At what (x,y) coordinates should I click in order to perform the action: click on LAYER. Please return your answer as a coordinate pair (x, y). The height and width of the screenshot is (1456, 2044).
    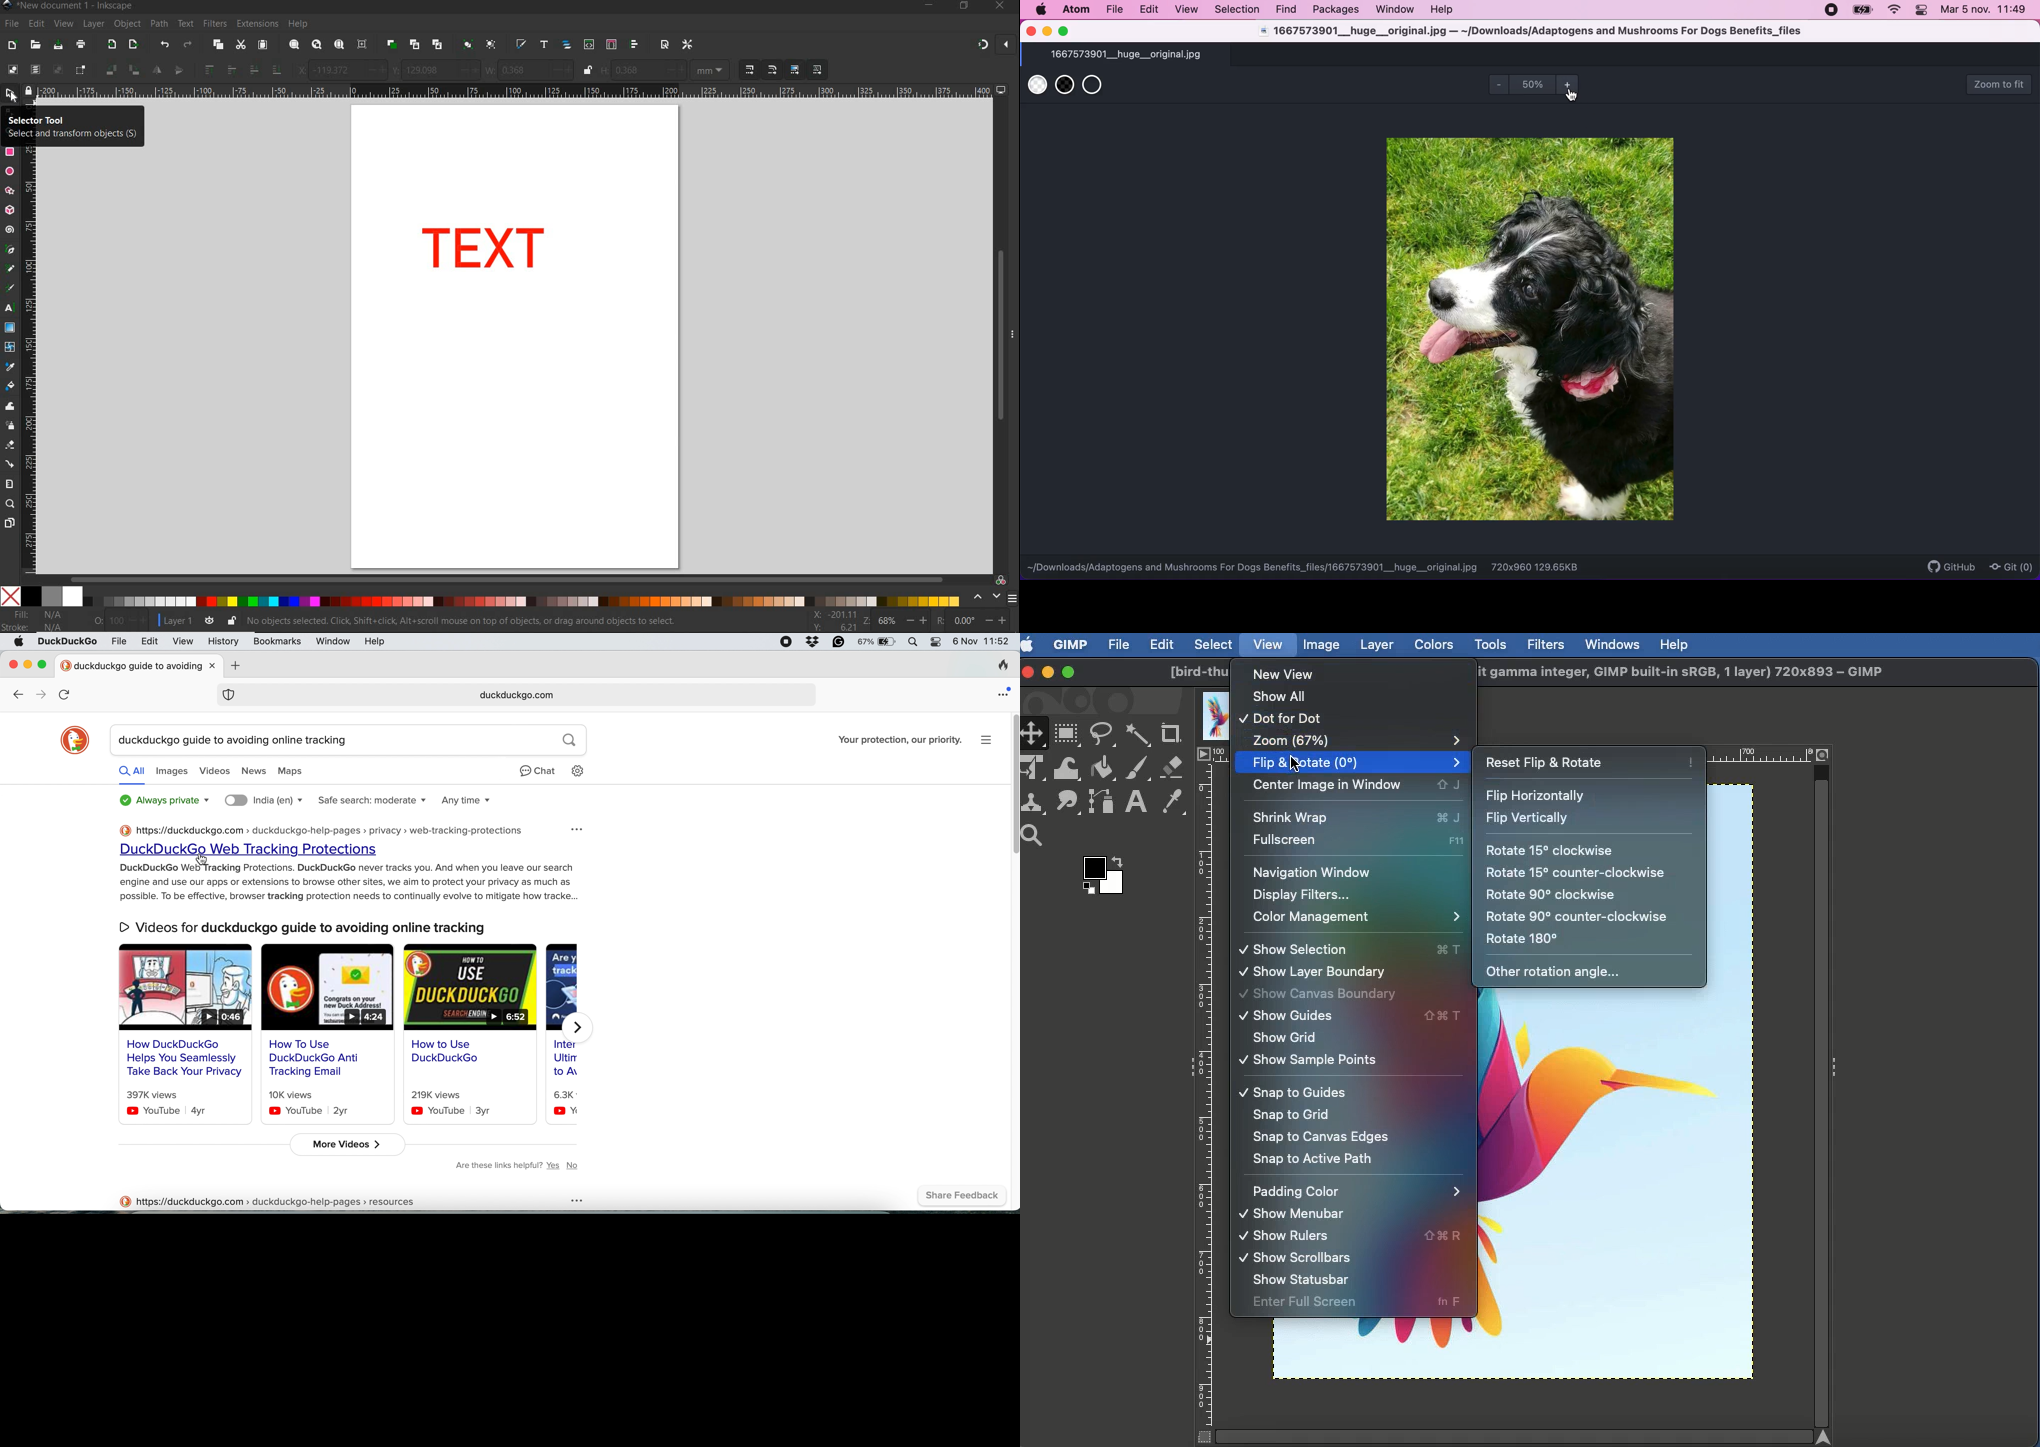
    Looking at the image, I should click on (94, 24).